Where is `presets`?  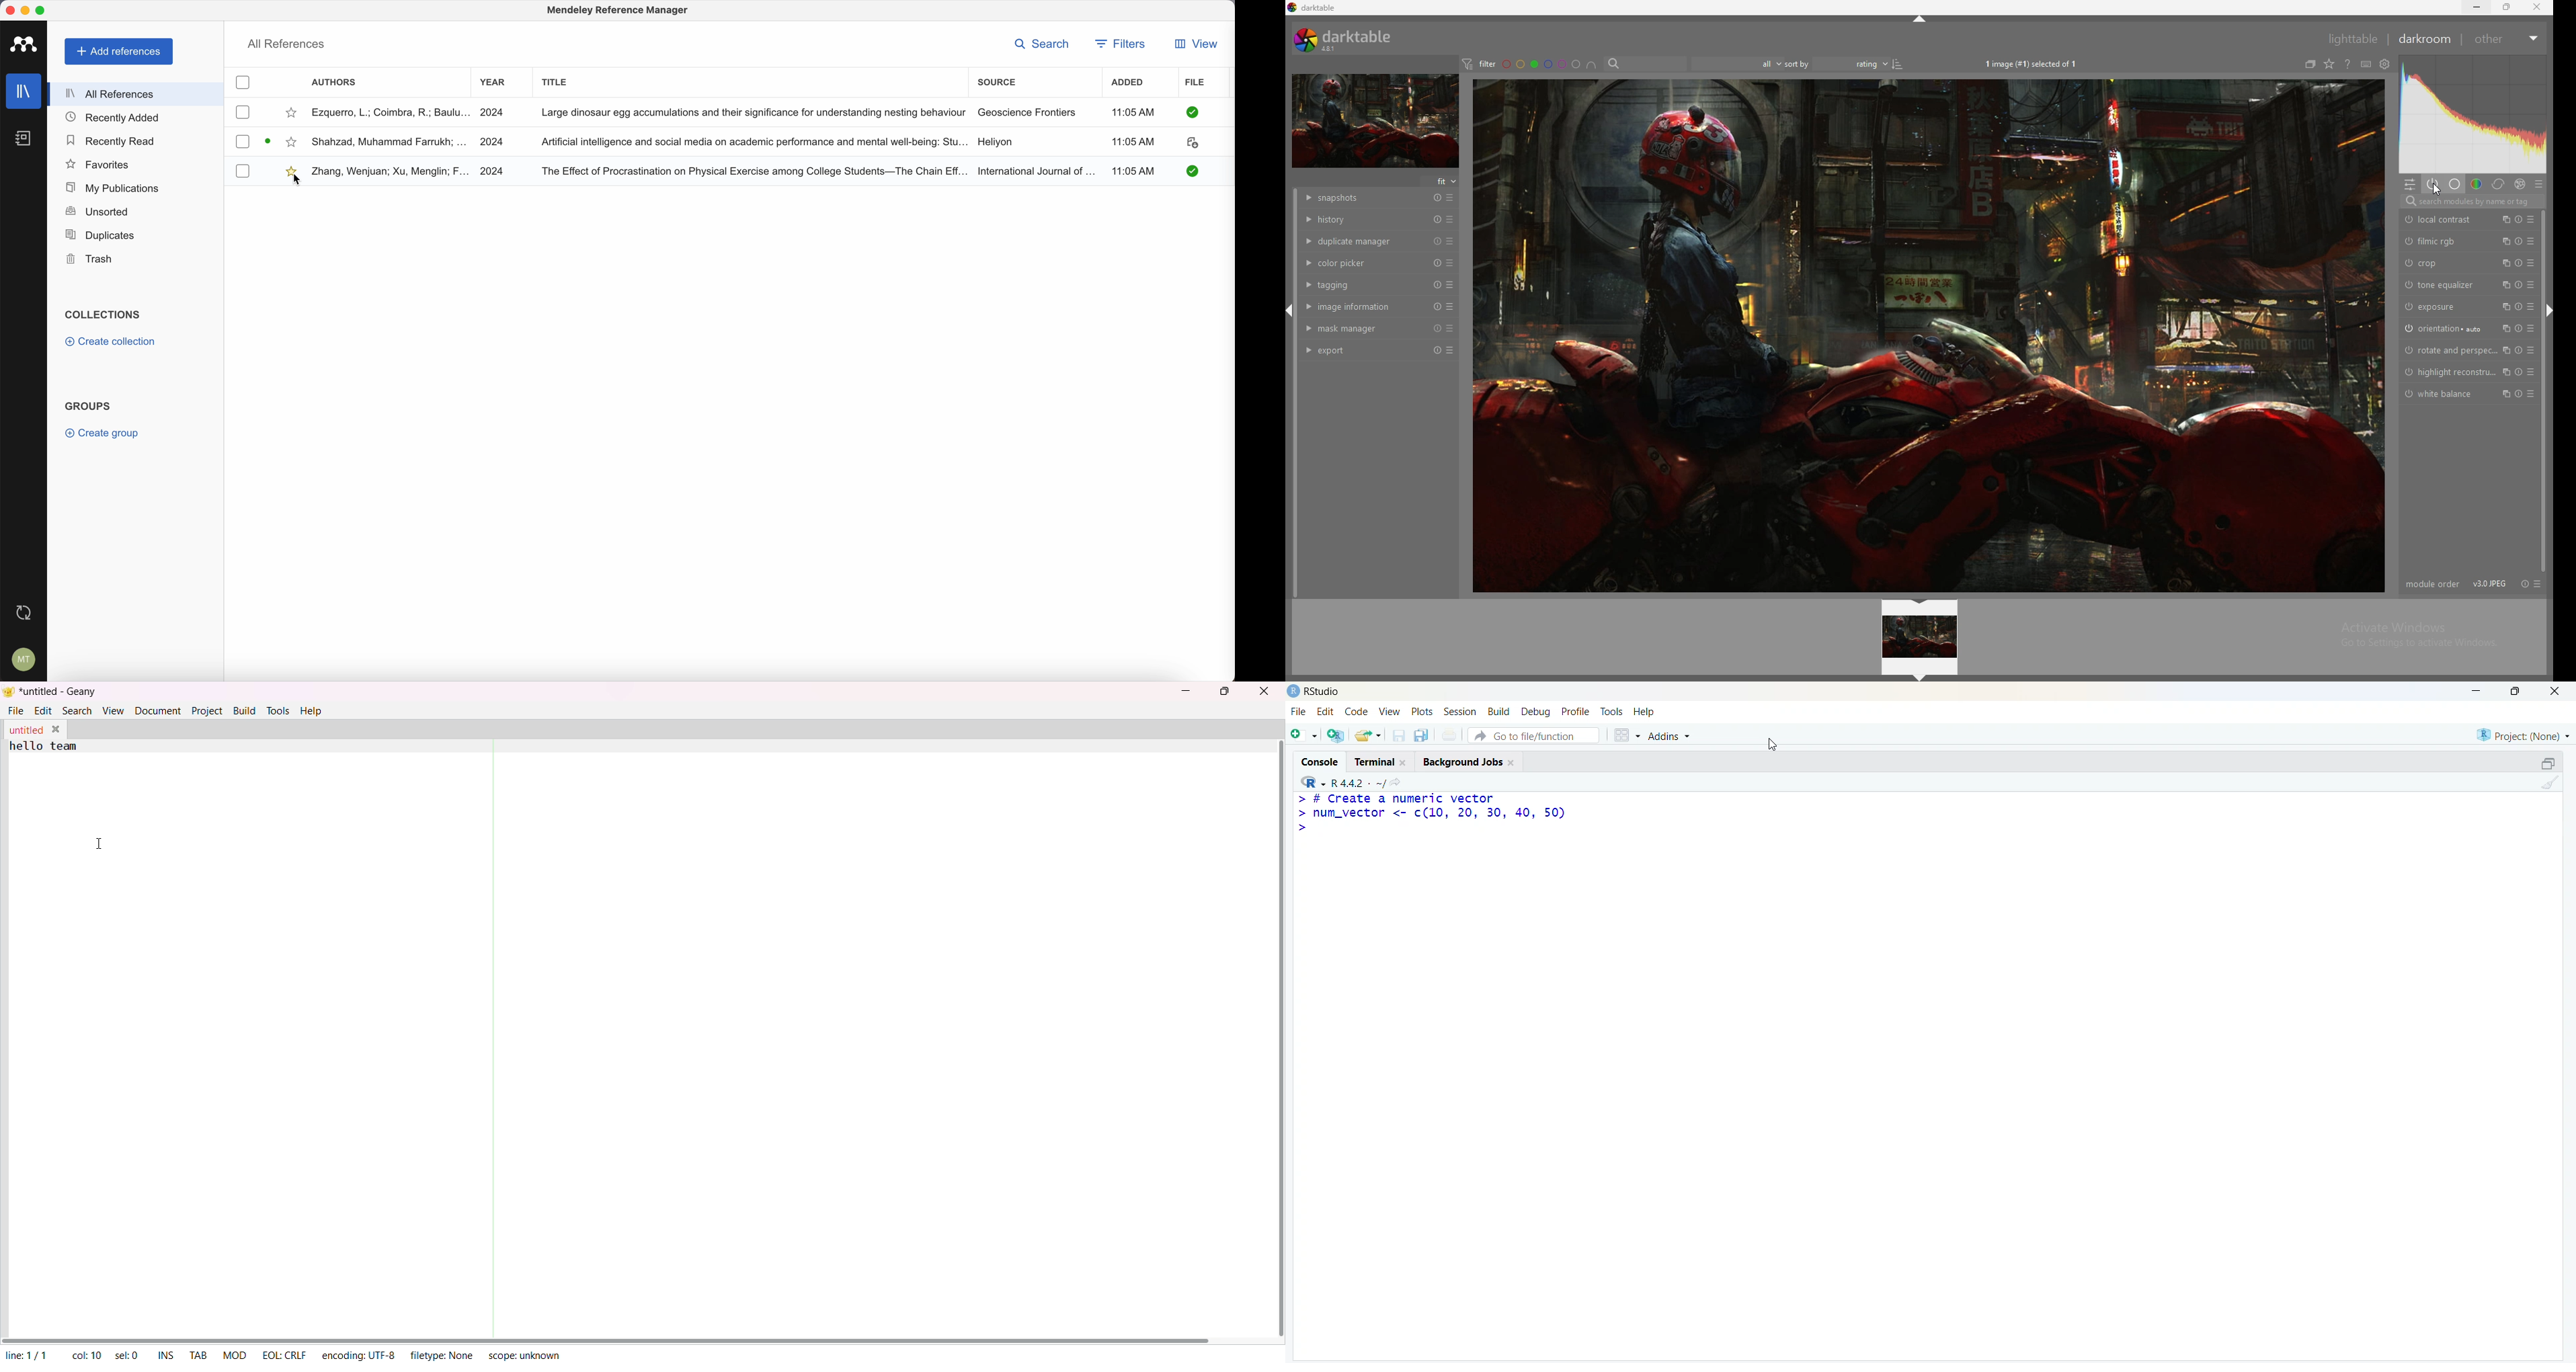 presets is located at coordinates (2532, 351).